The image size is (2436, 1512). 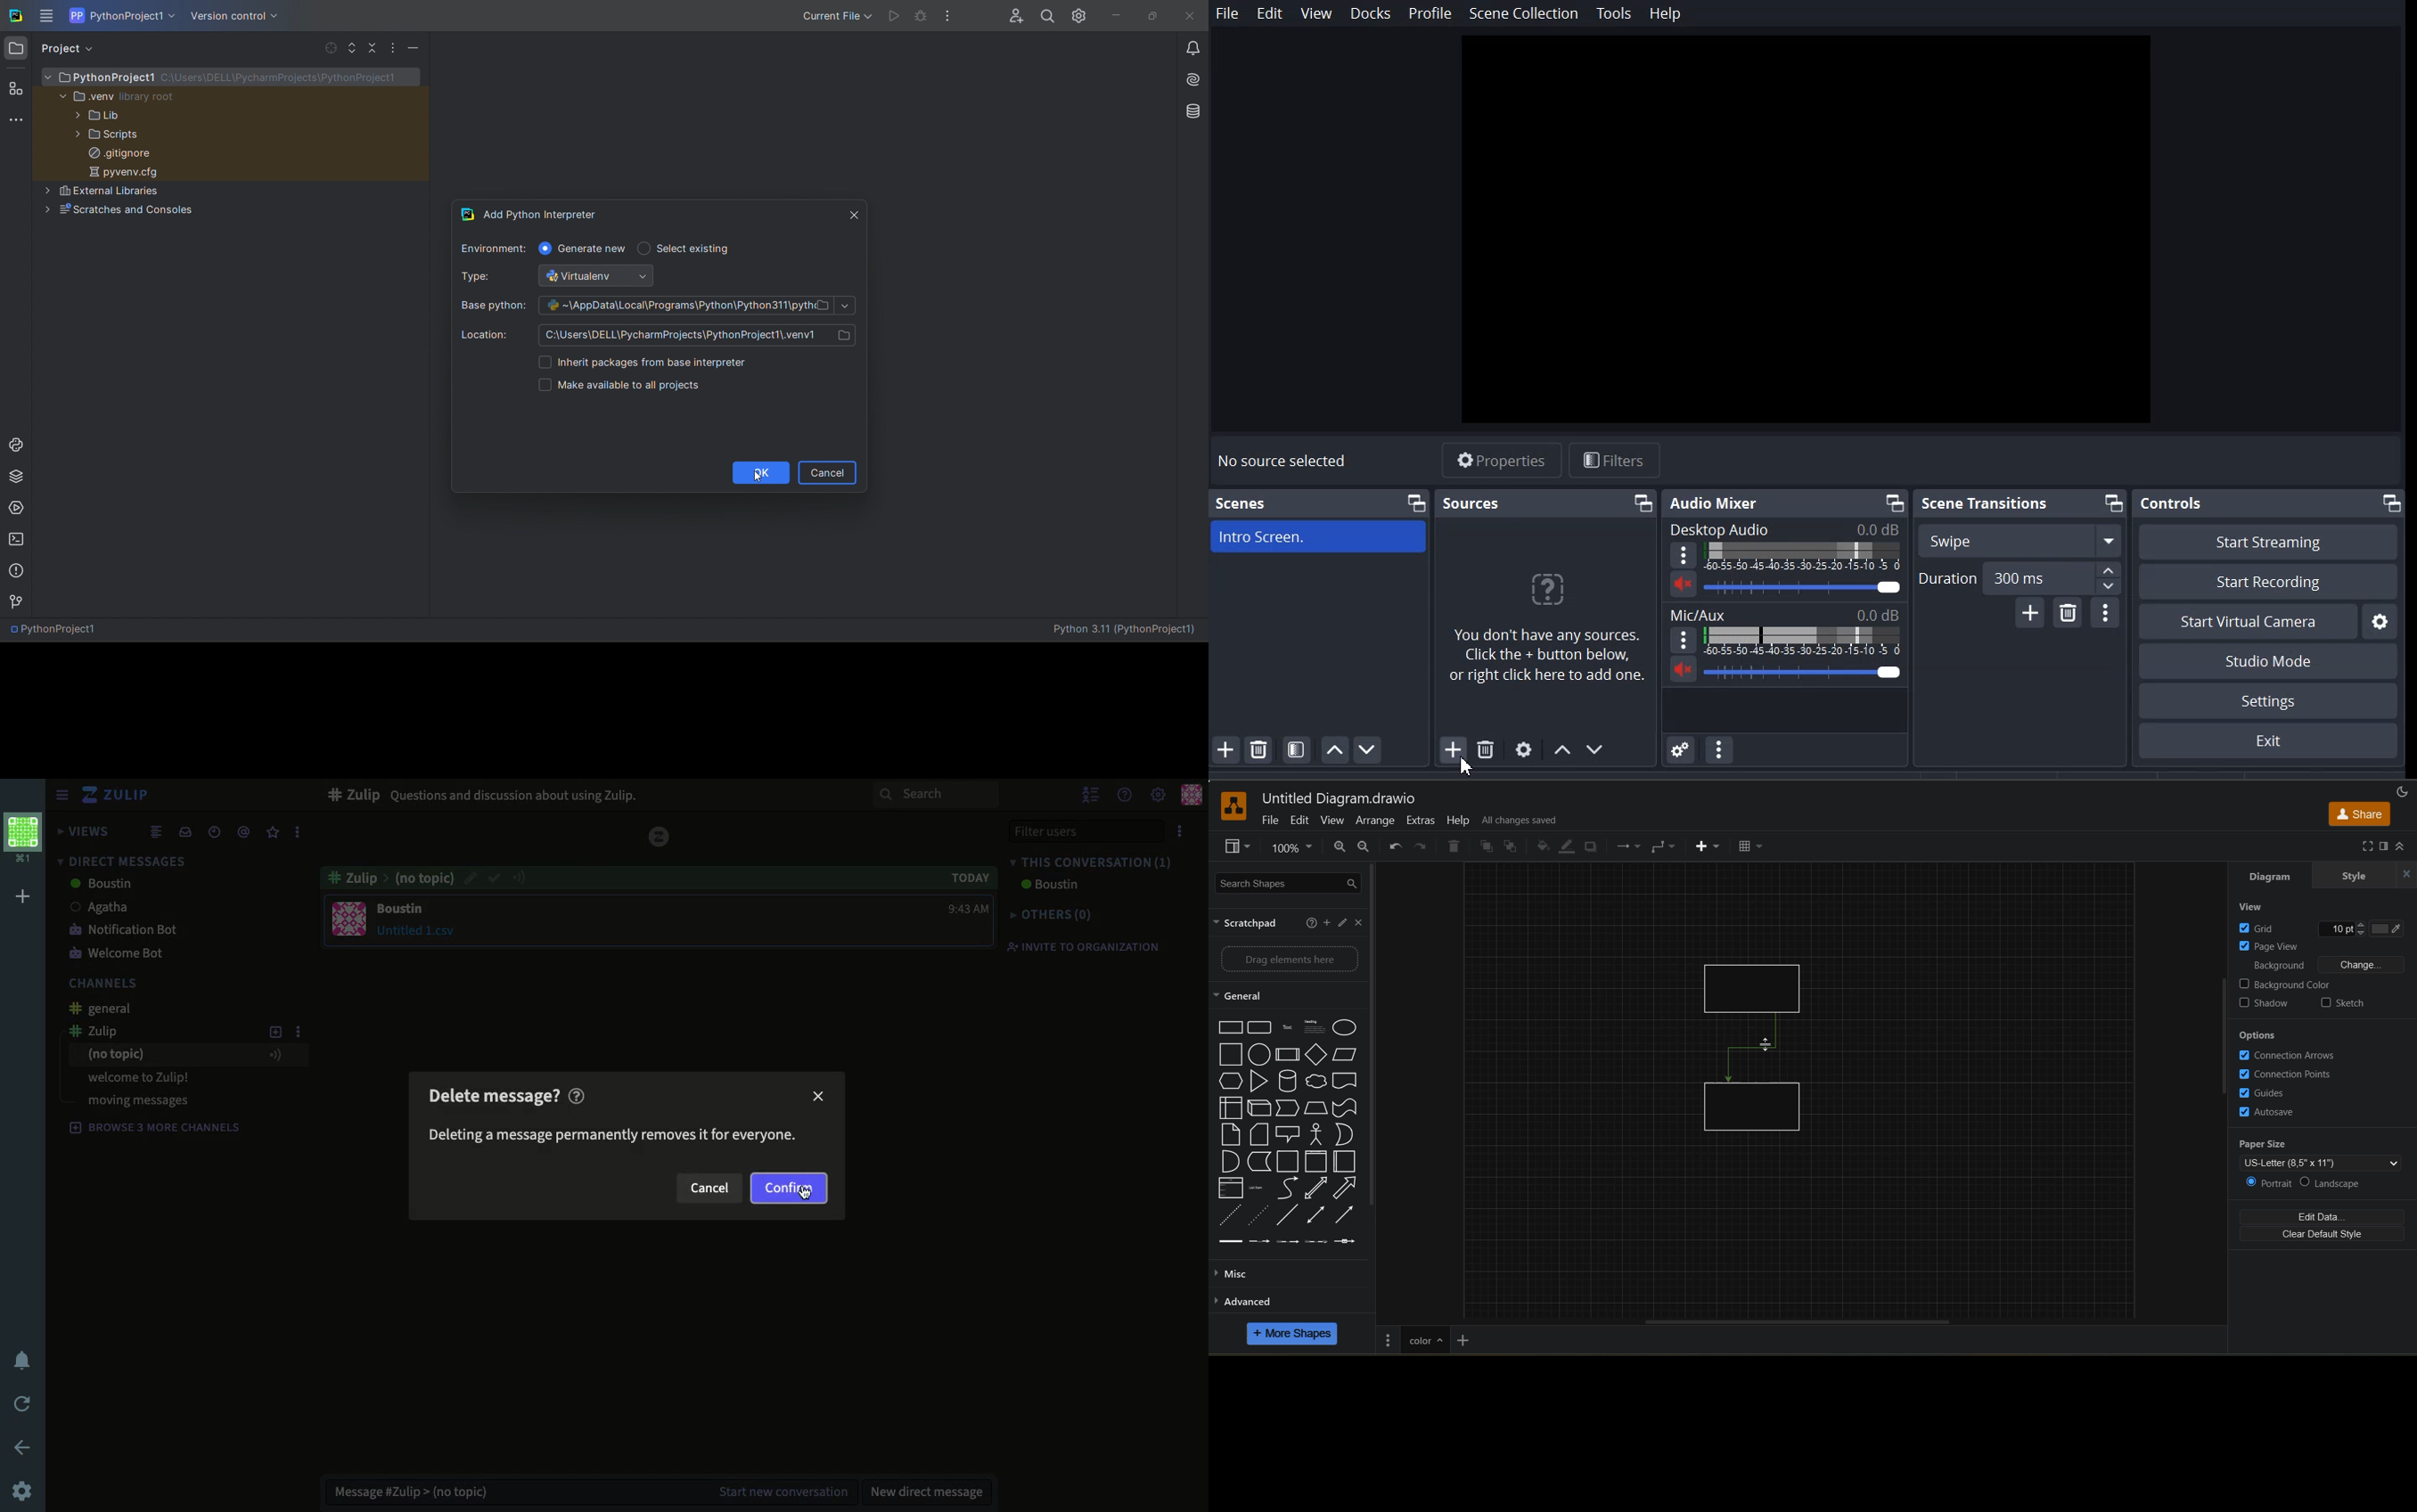 I want to click on user profile, so click(x=351, y=919).